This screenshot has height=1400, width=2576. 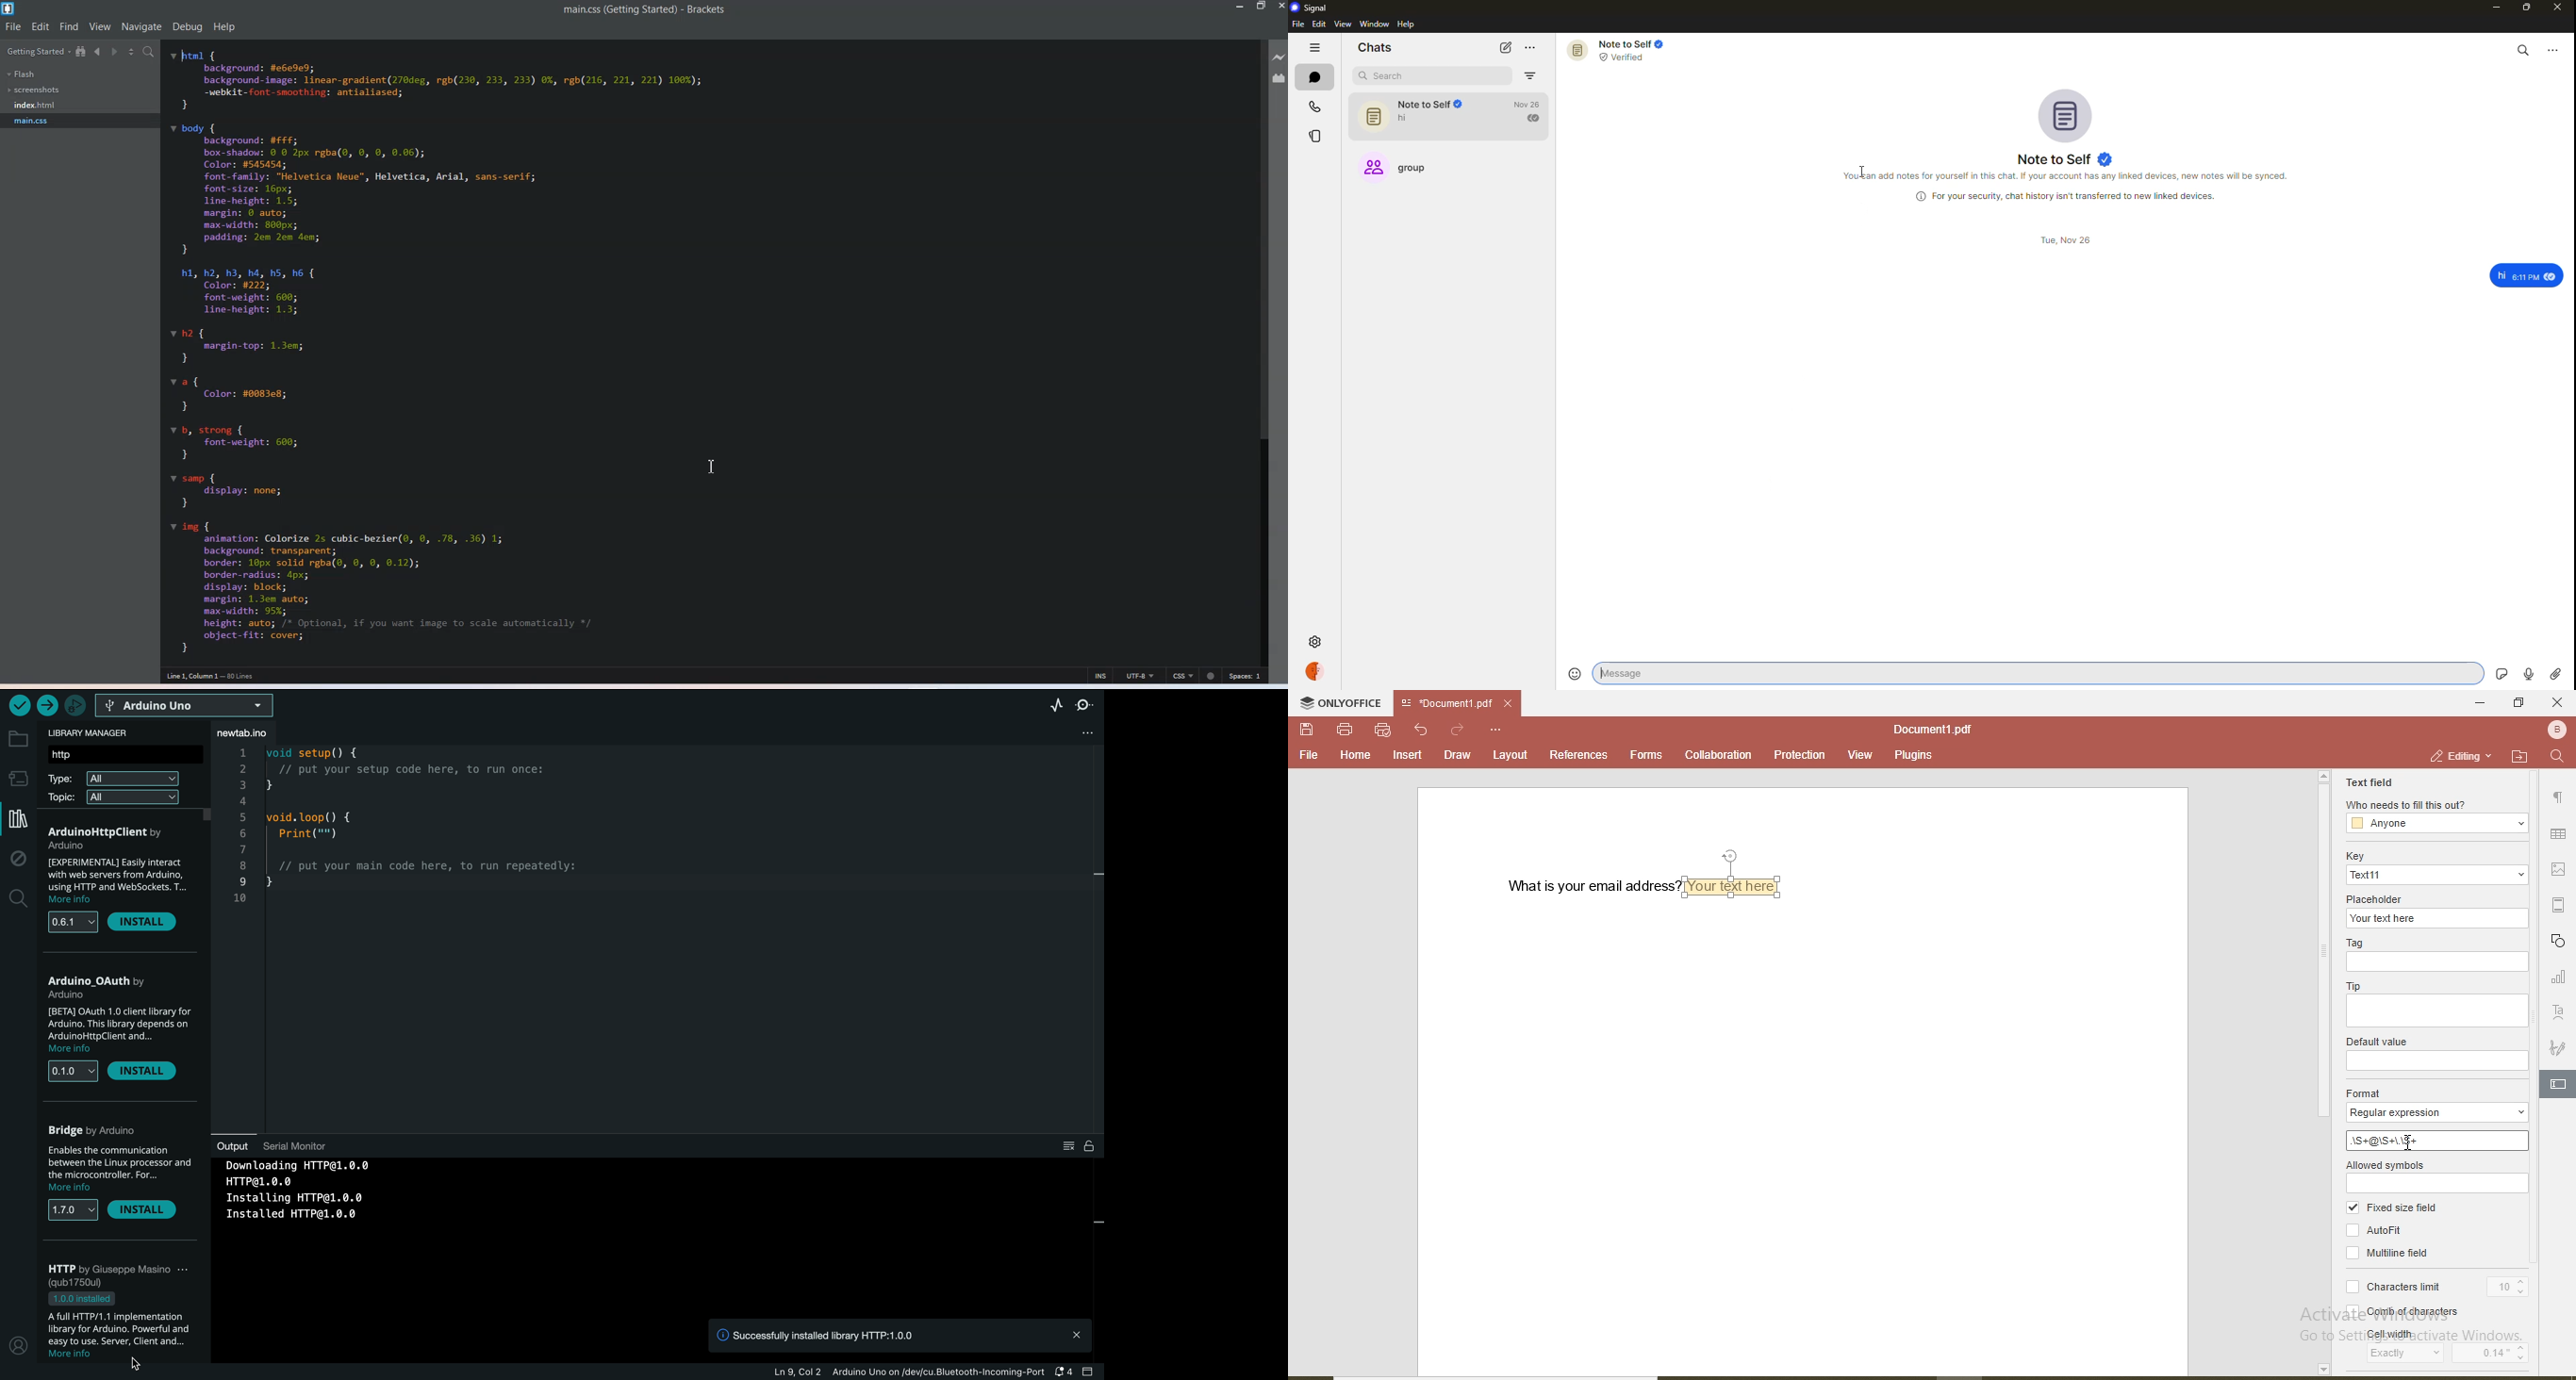 What do you see at coordinates (1315, 107) in the screenshot?
I see `calls` at bounding box center [1315, 107].